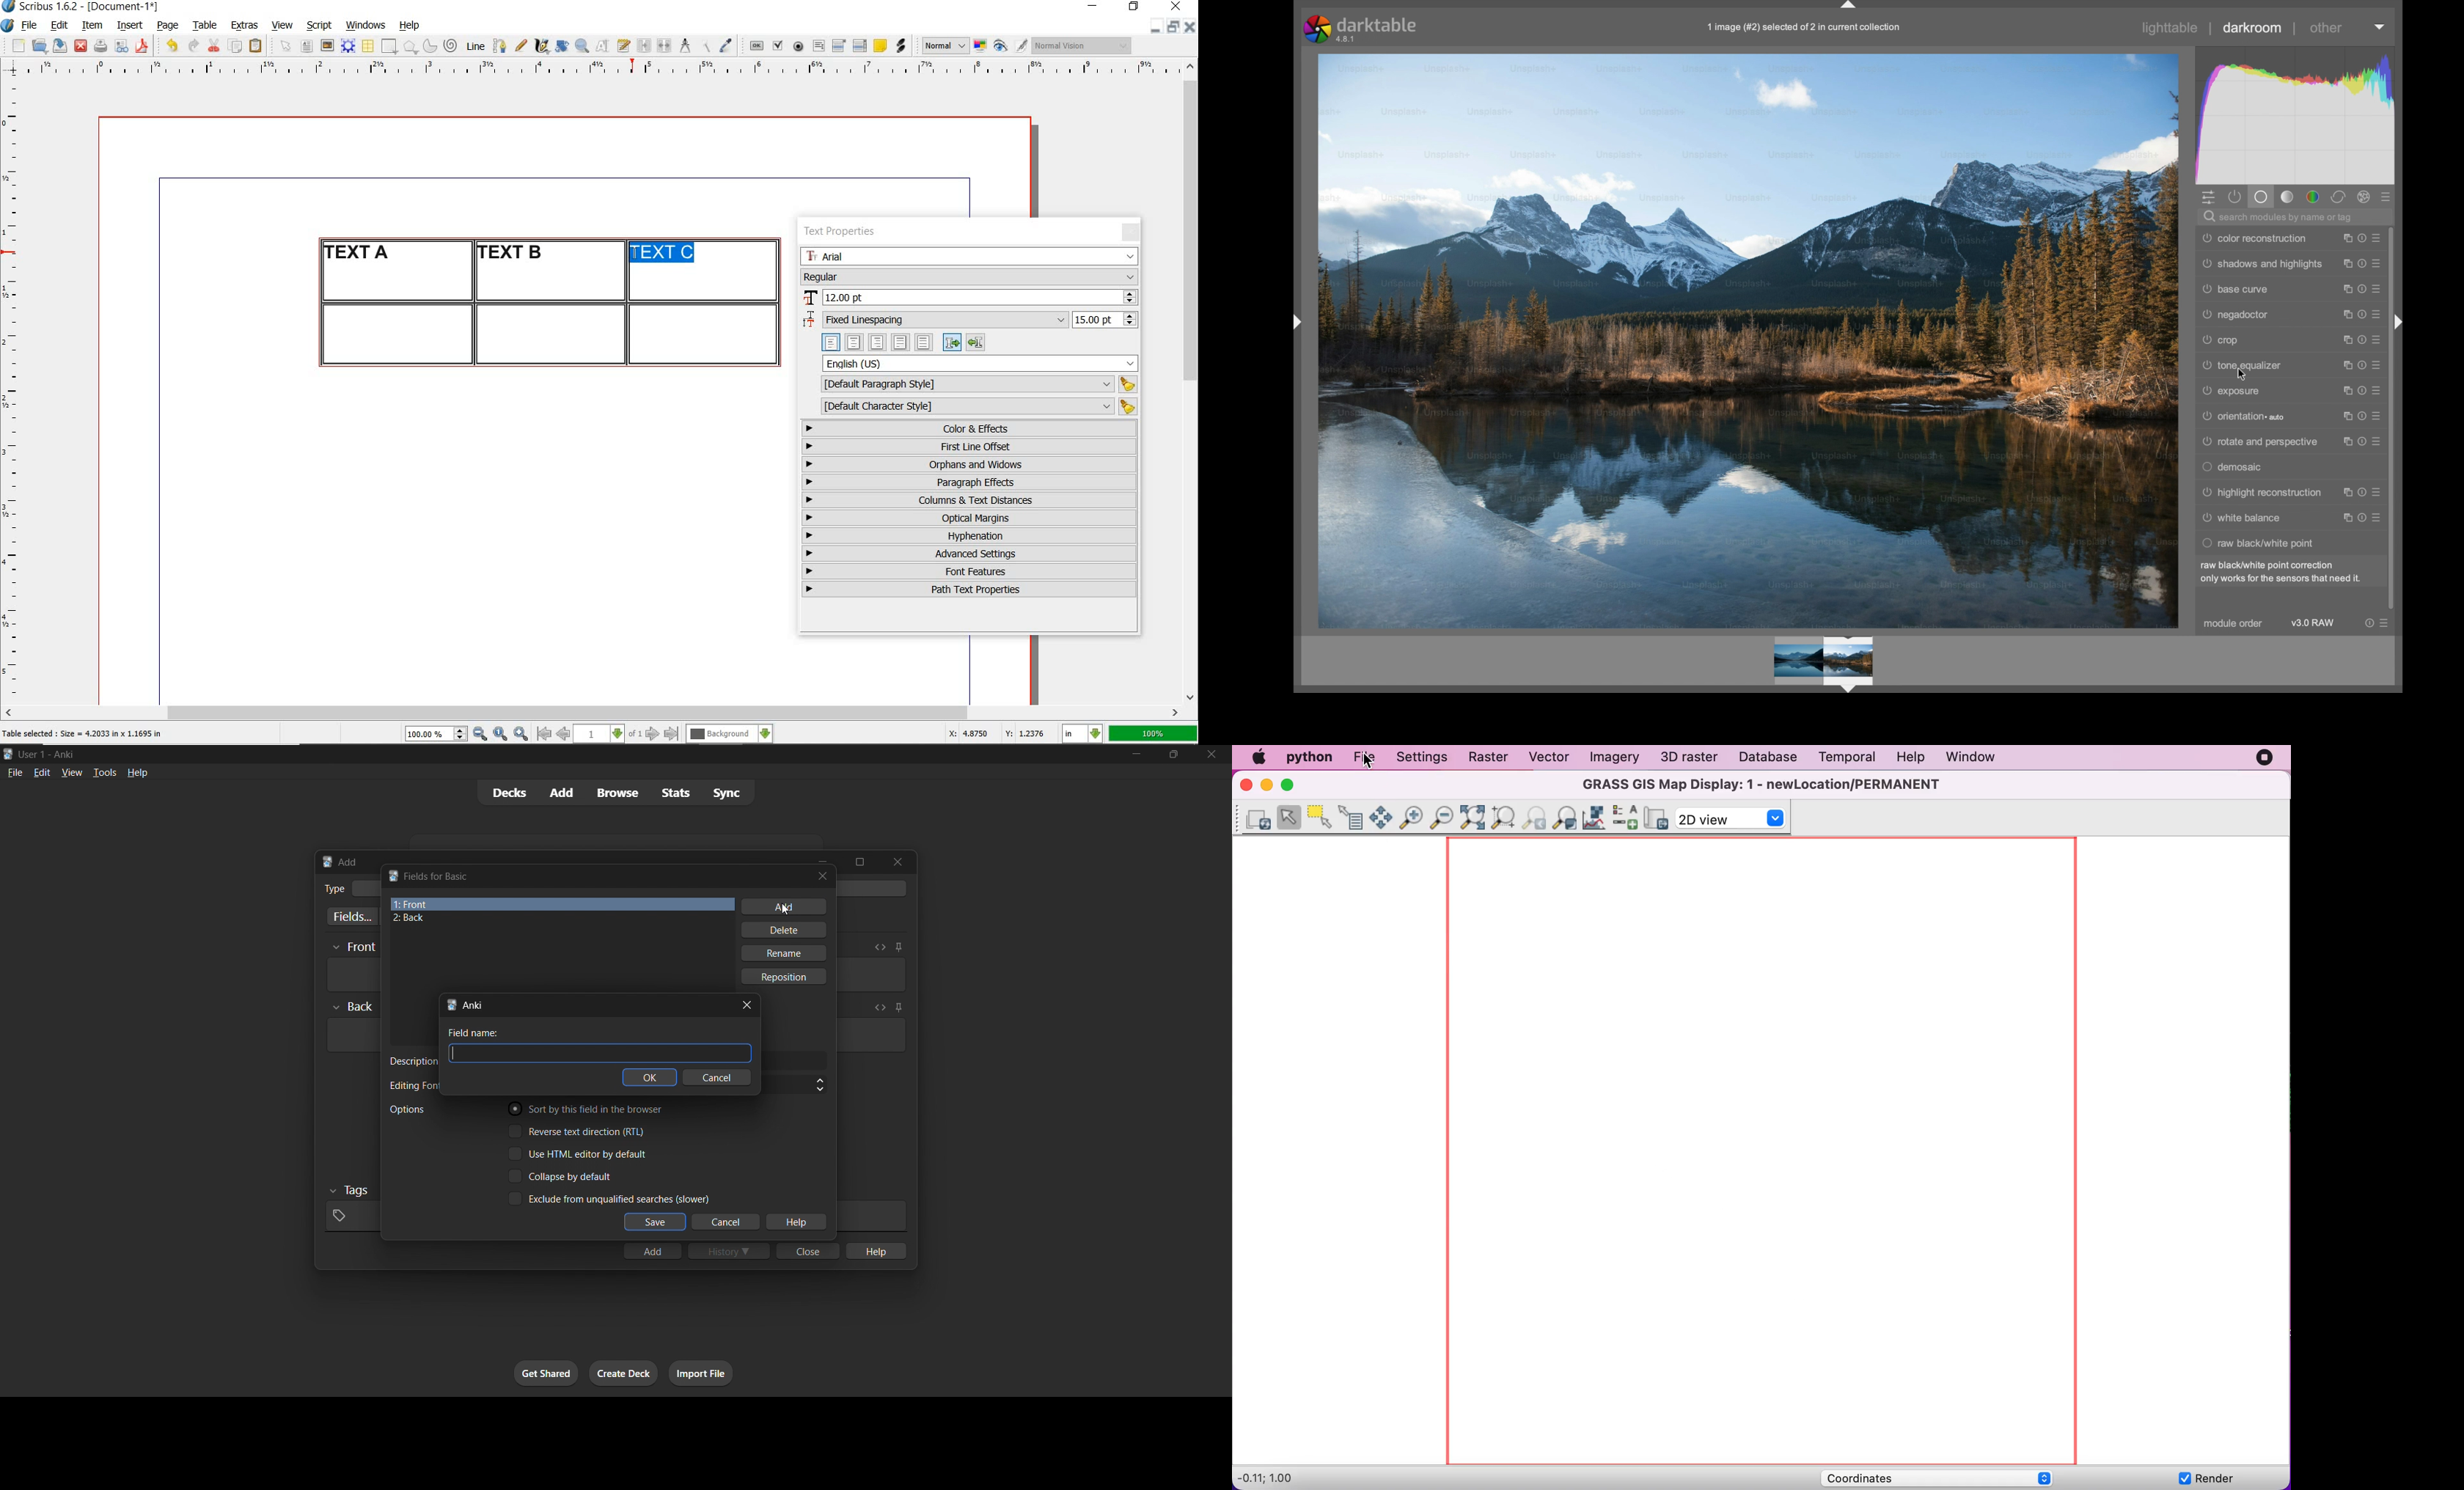 This screenshot has height=1512, width=2464. Describe the element at coordinates (2236, 289) in the screenshot. I see `base curve` at that location.